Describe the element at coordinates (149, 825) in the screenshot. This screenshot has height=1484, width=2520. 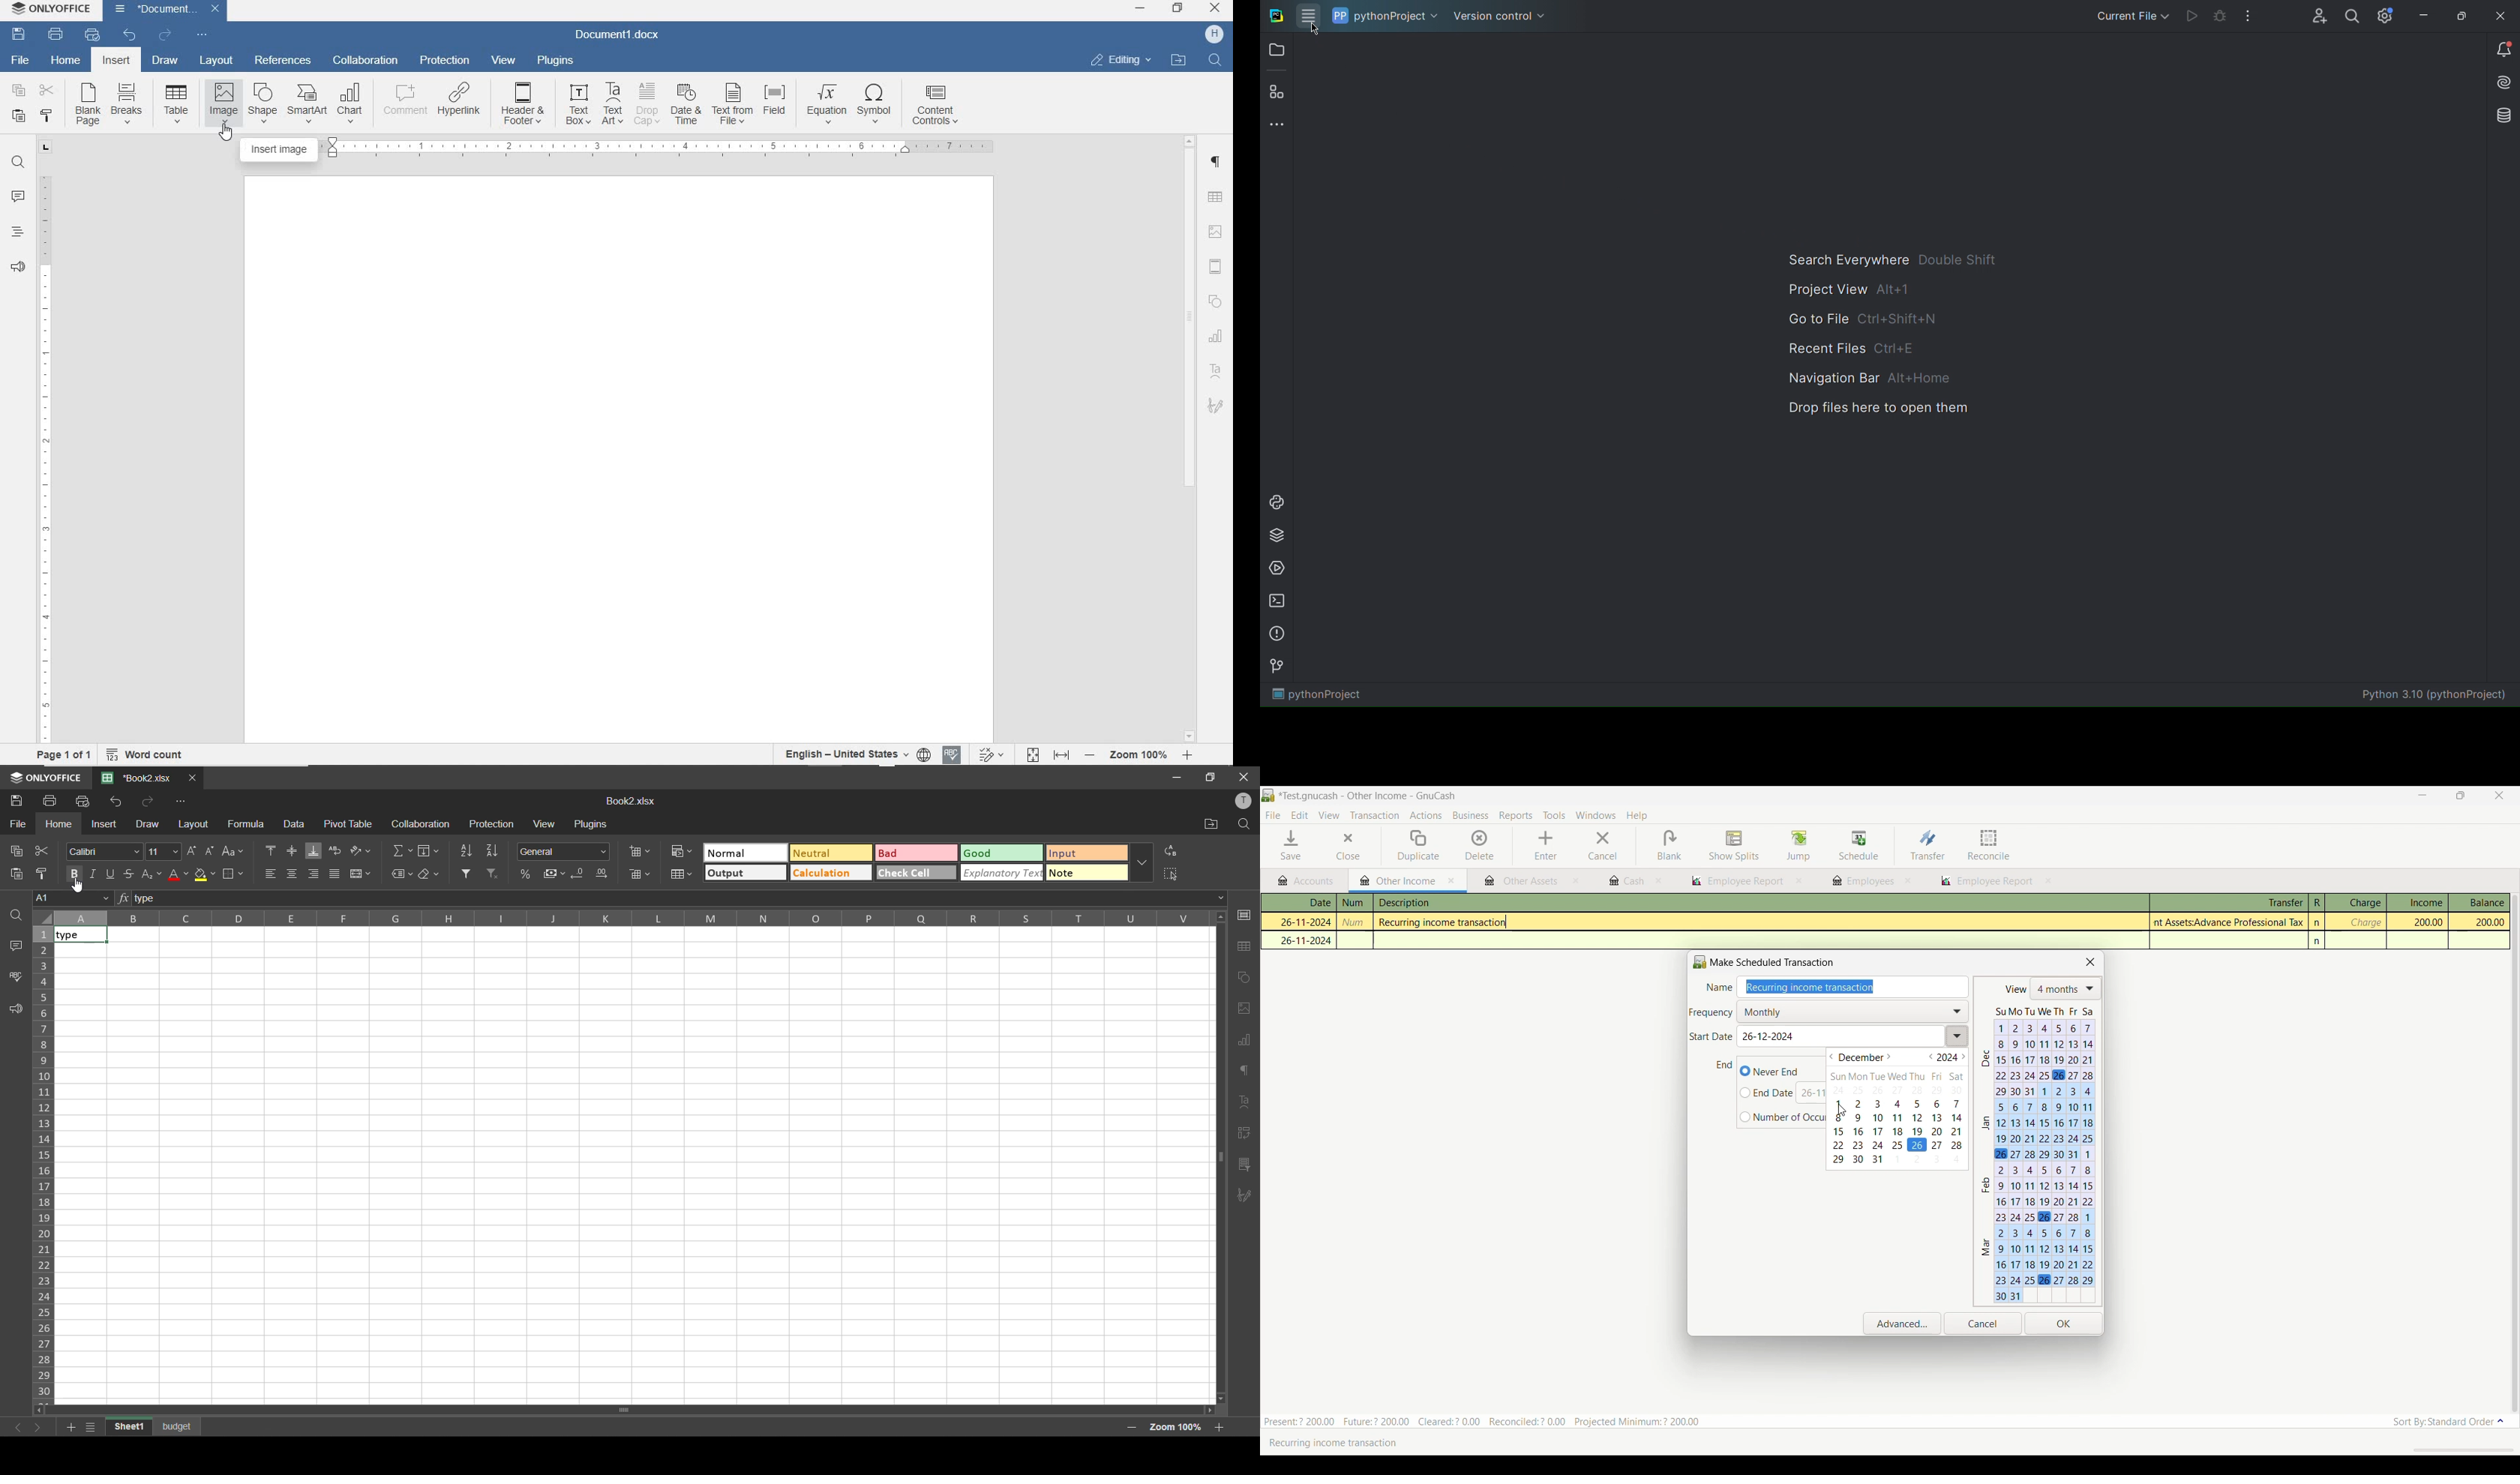
I see `draw` at that location.